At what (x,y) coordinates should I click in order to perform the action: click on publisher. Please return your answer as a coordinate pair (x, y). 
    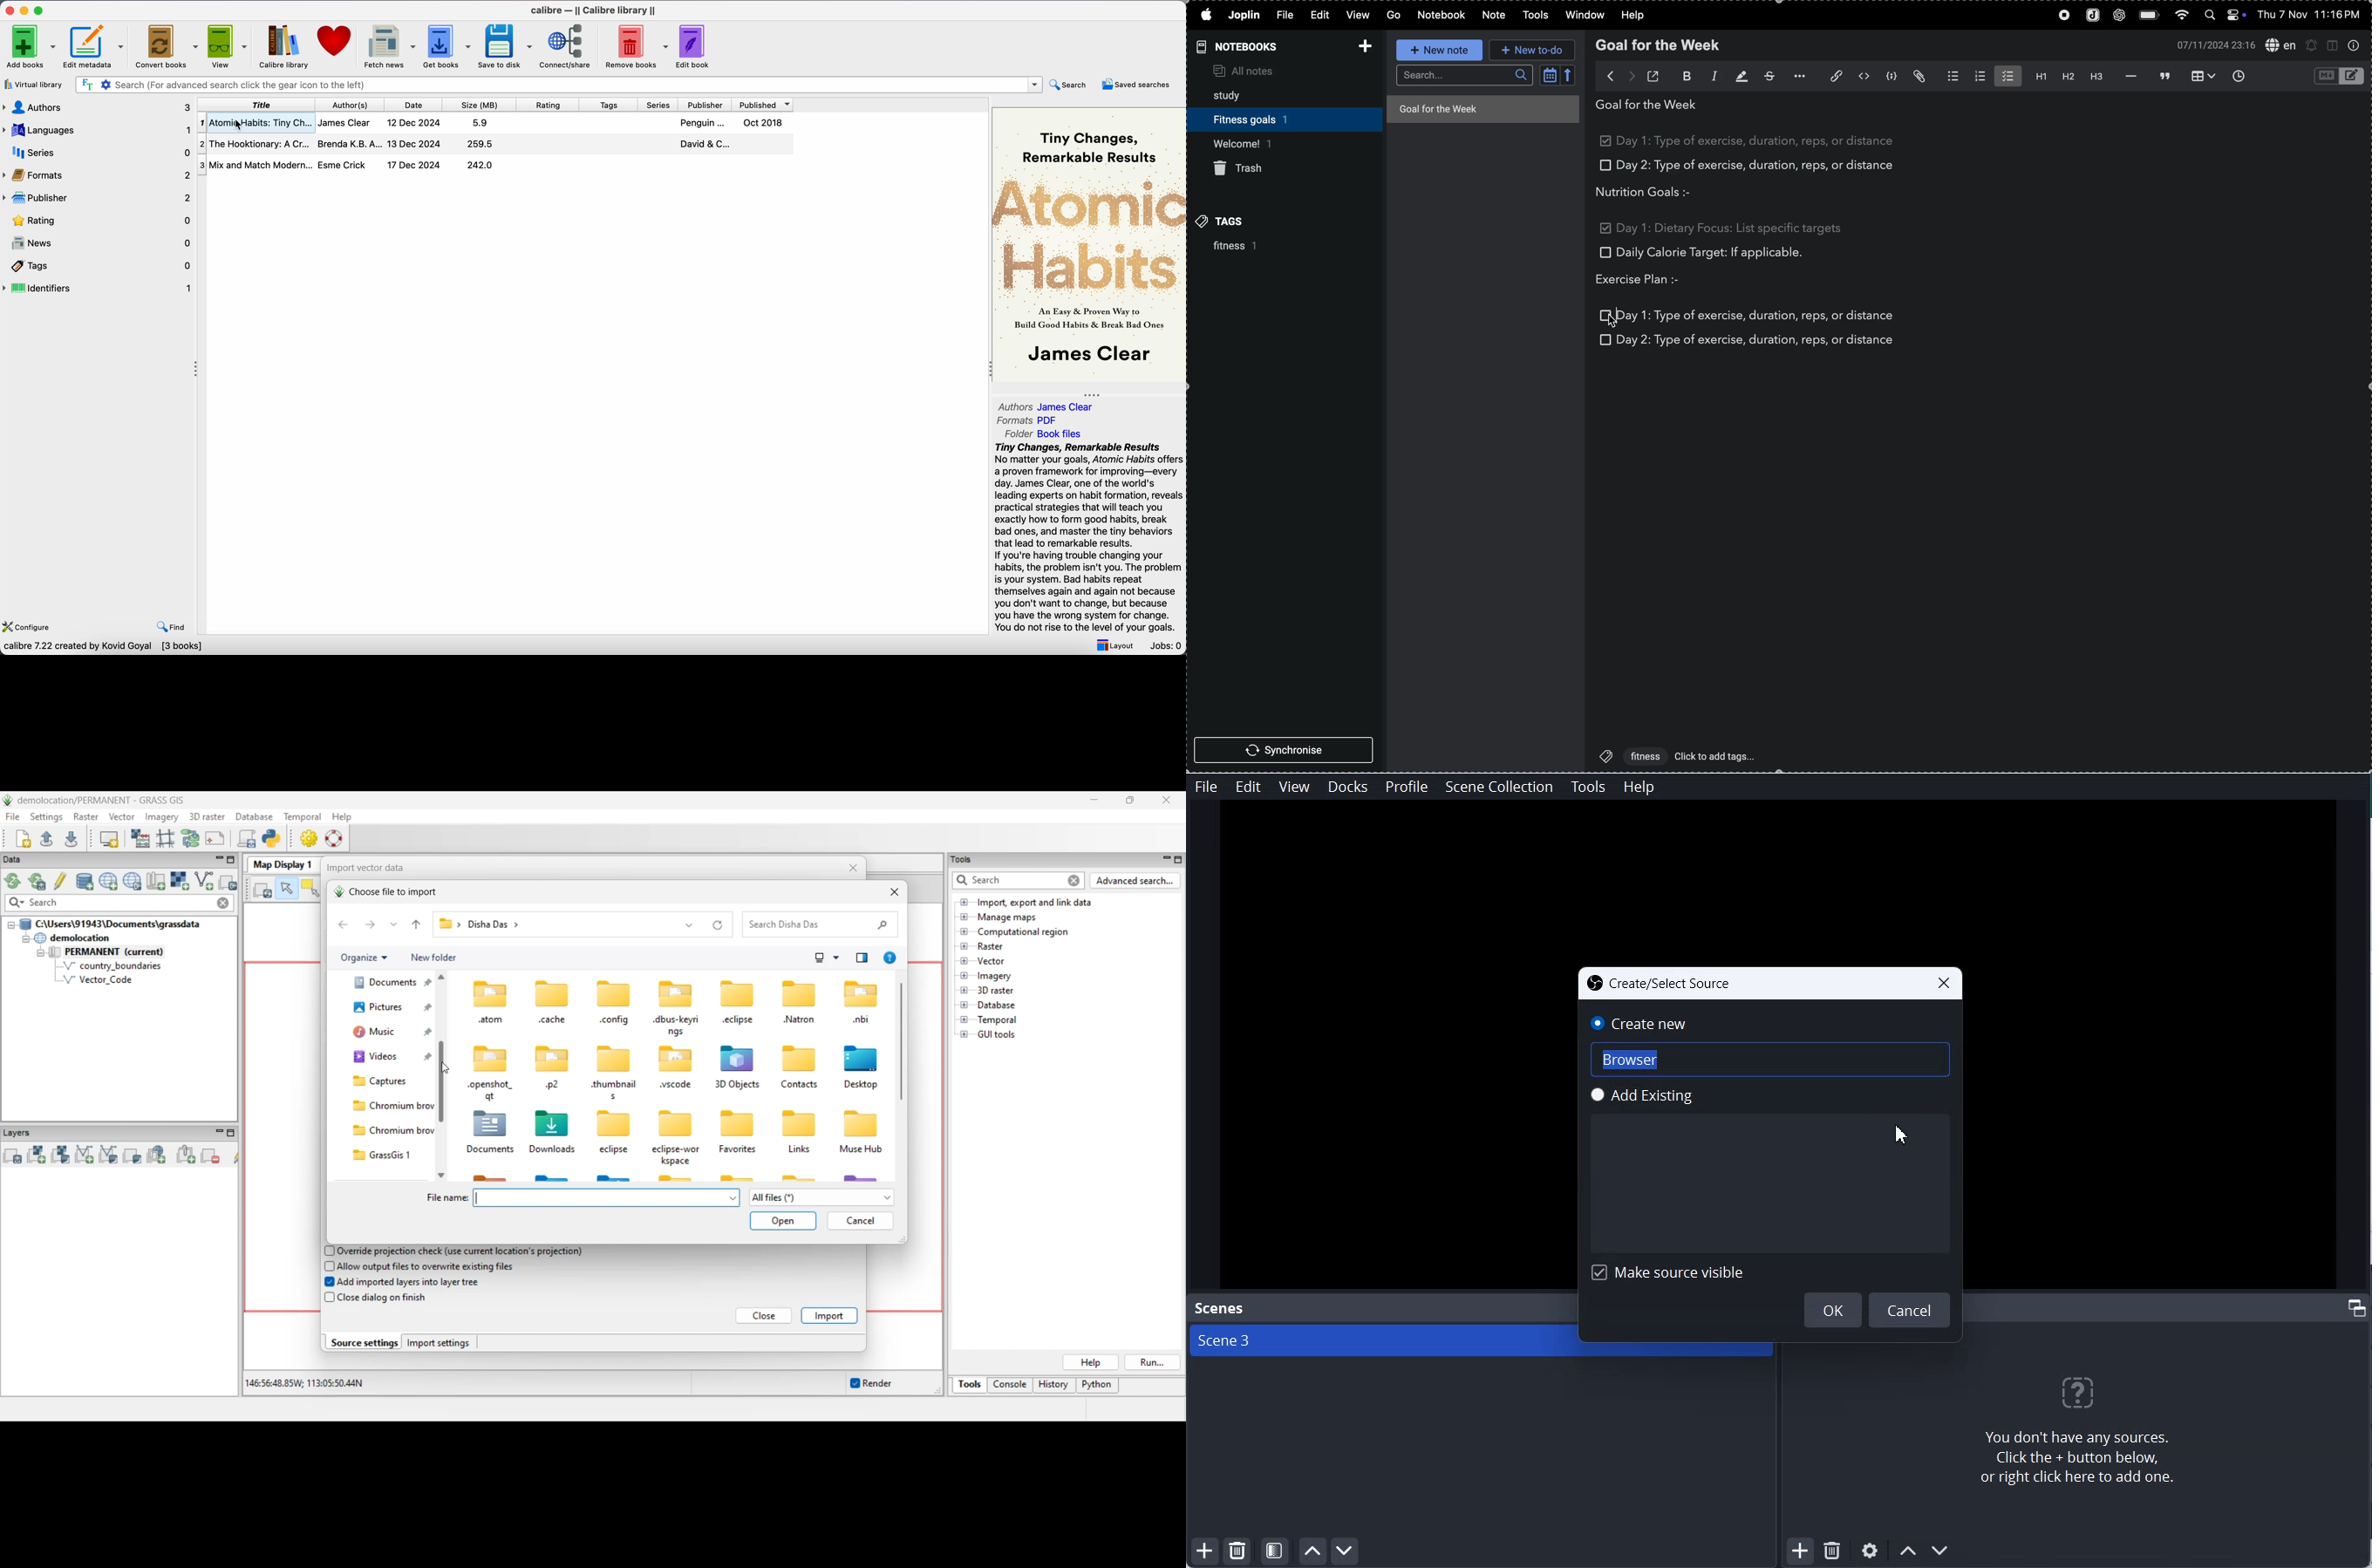
    Looking at the image, I should click on (96, 198).